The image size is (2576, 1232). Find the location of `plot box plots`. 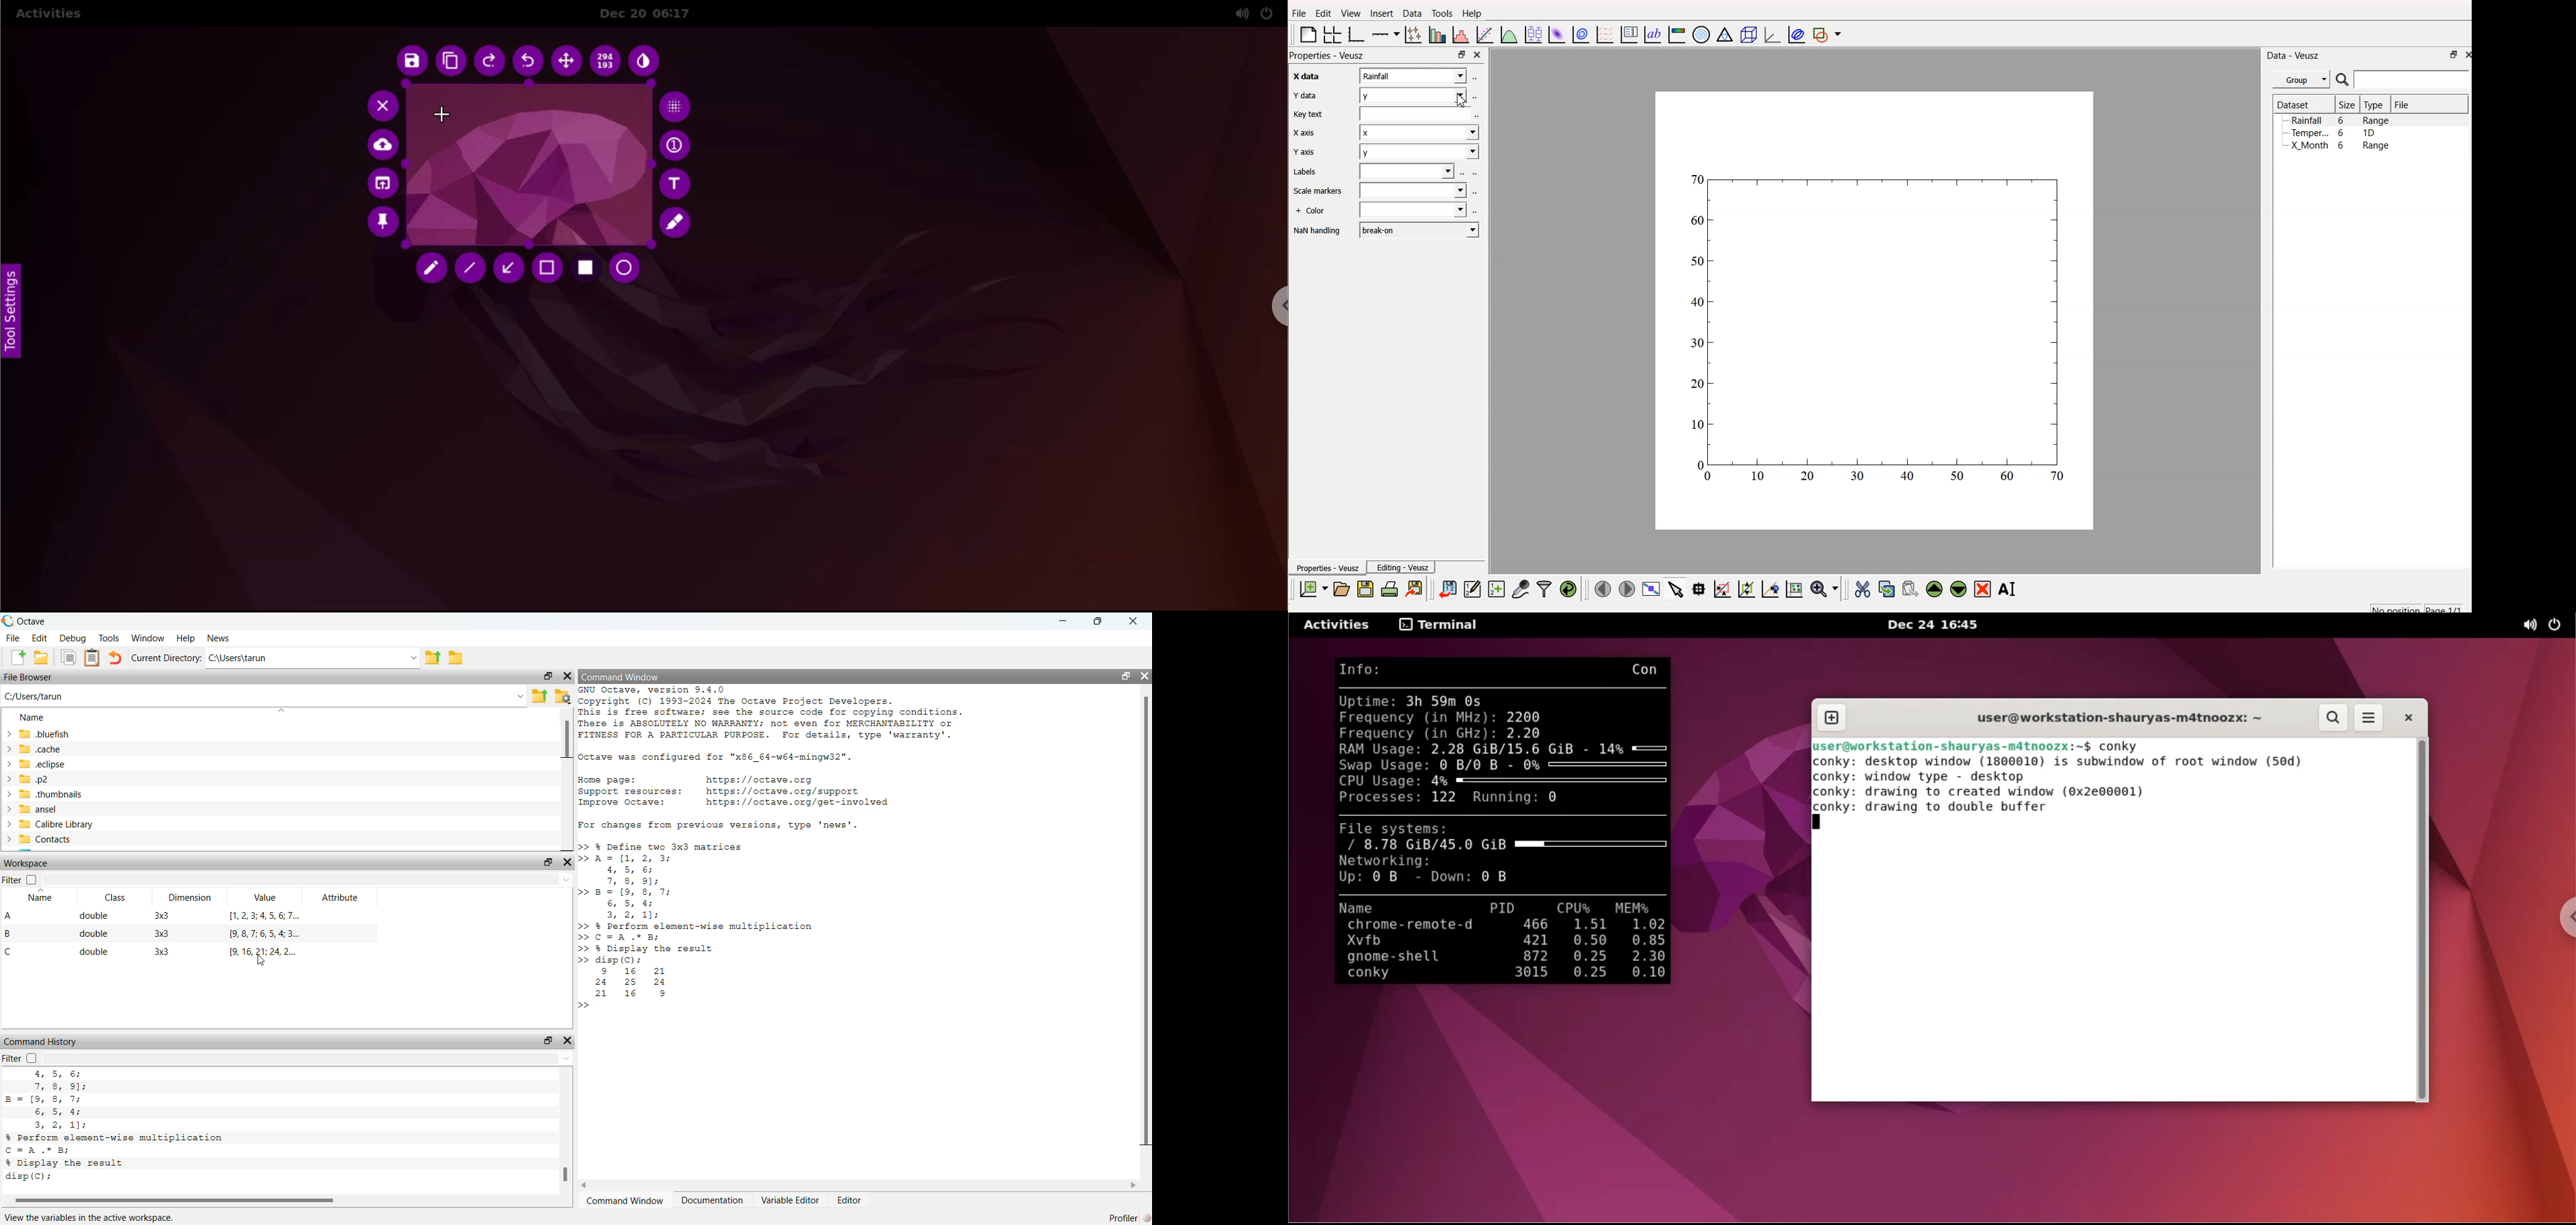

plot box plots is located at coordinates (1533, 33).